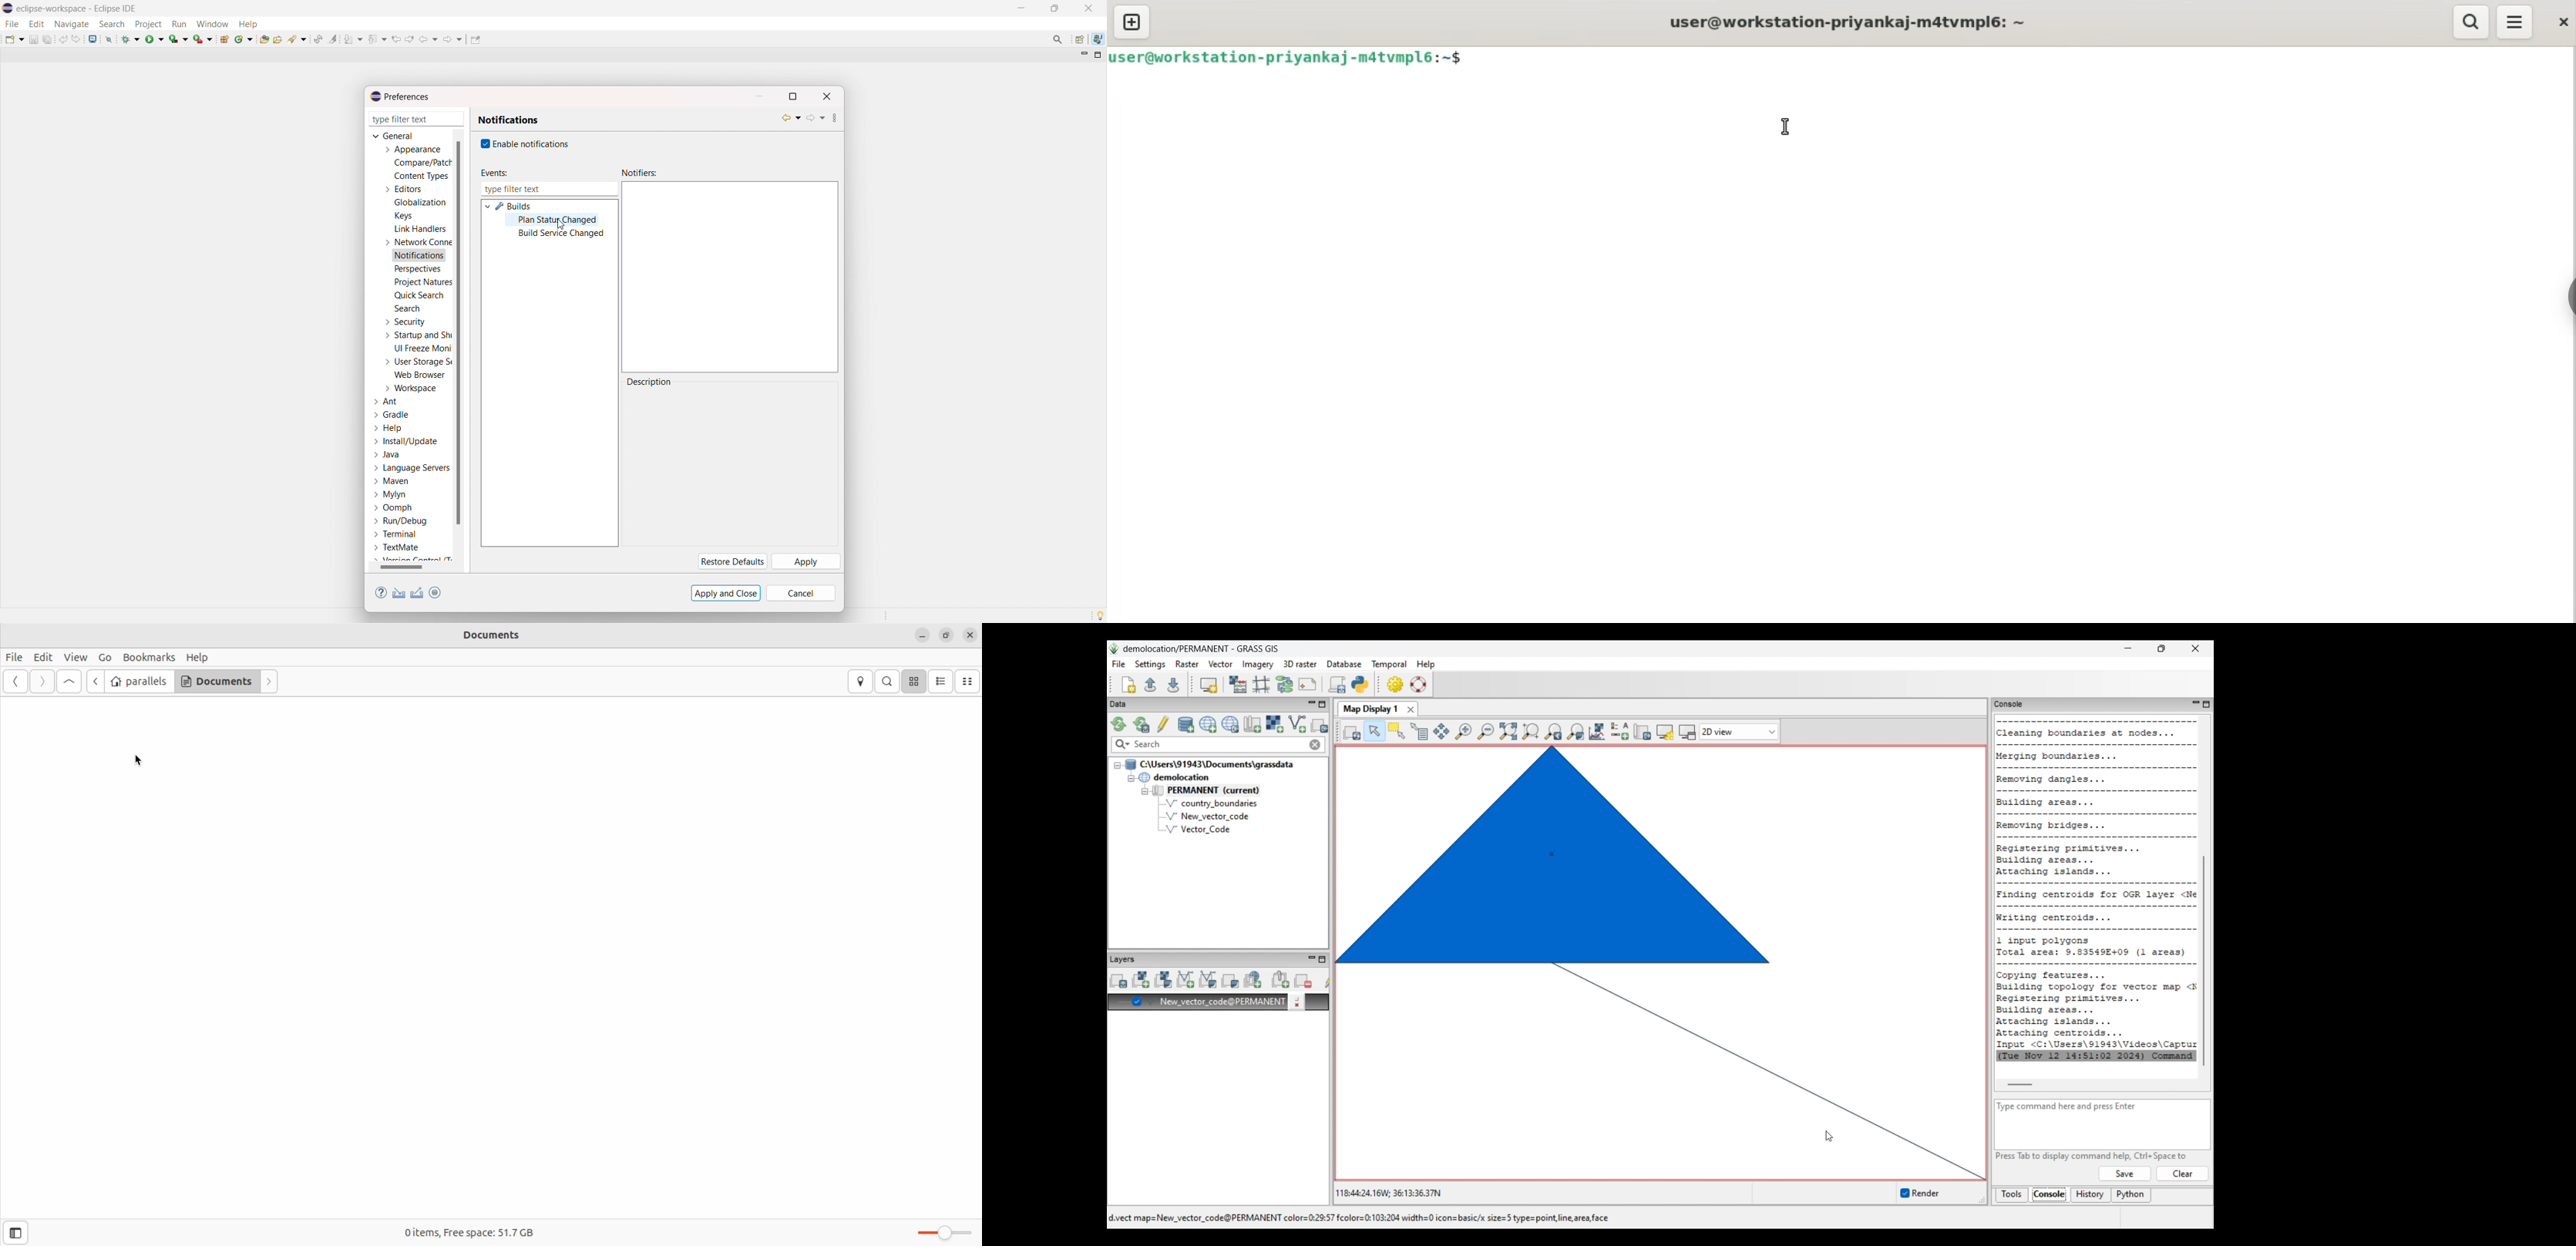  Describe the element at coordinates (269, 682) in the screenshot. I see `Forward` at that location.